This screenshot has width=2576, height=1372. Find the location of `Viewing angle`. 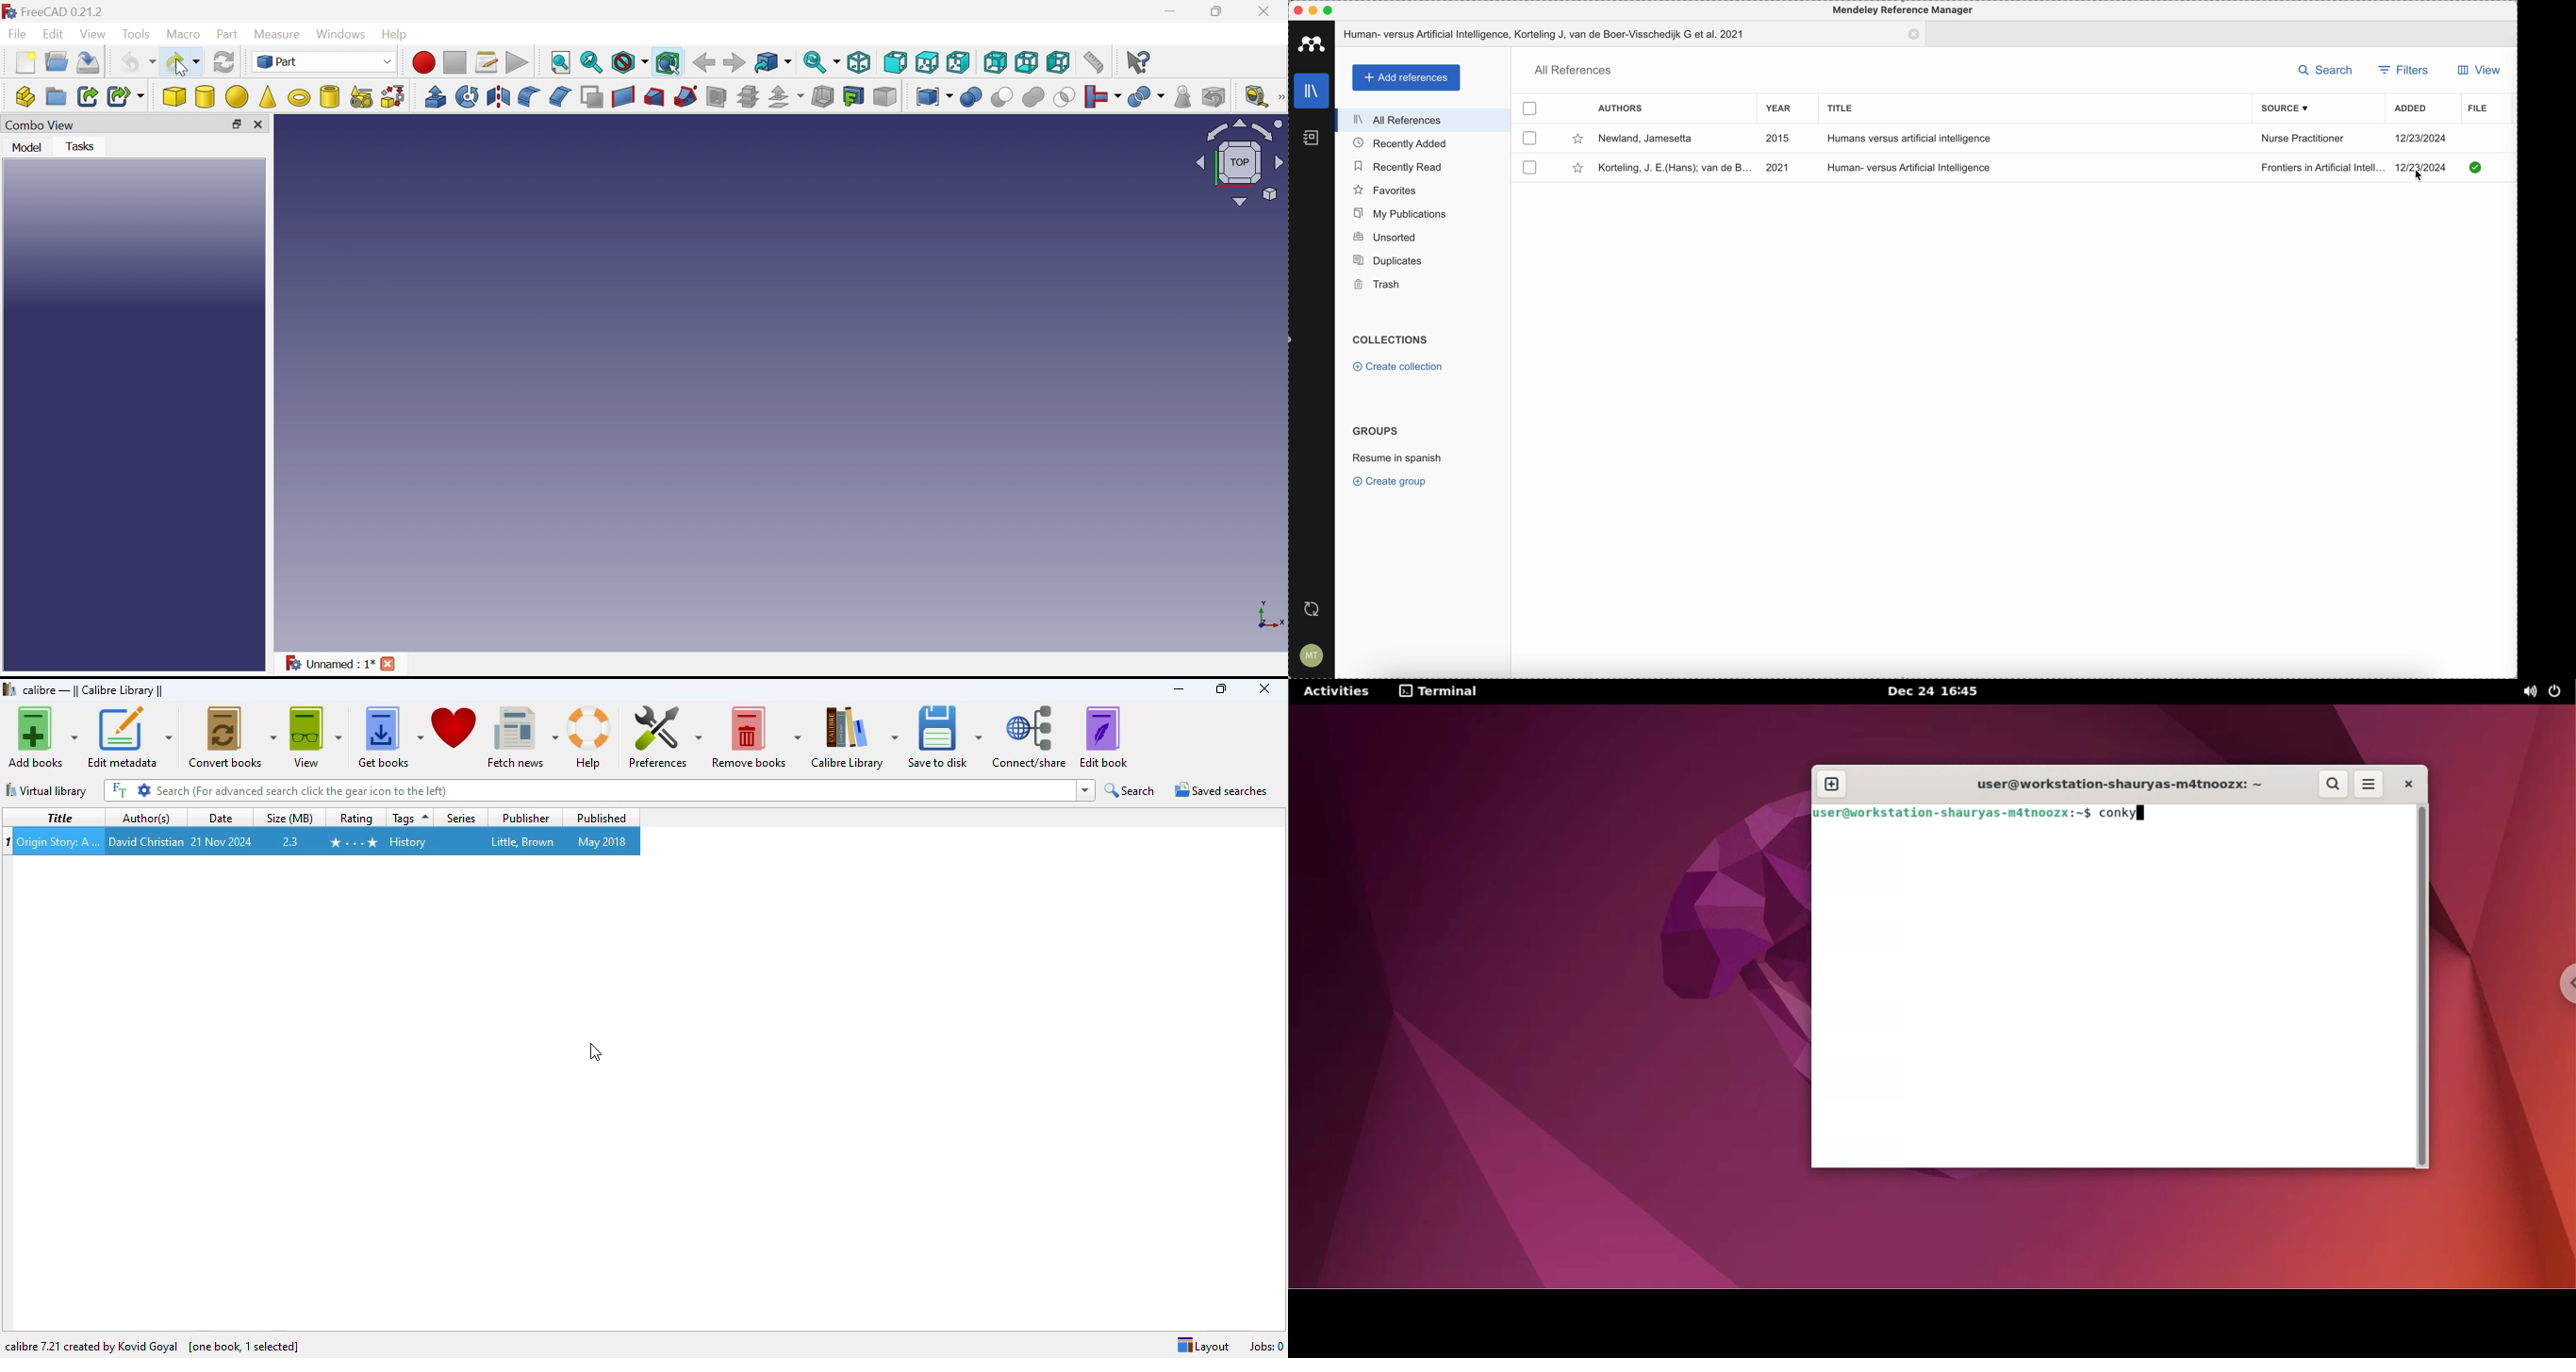

Viewing angle is located at coordinates (1240, 166).